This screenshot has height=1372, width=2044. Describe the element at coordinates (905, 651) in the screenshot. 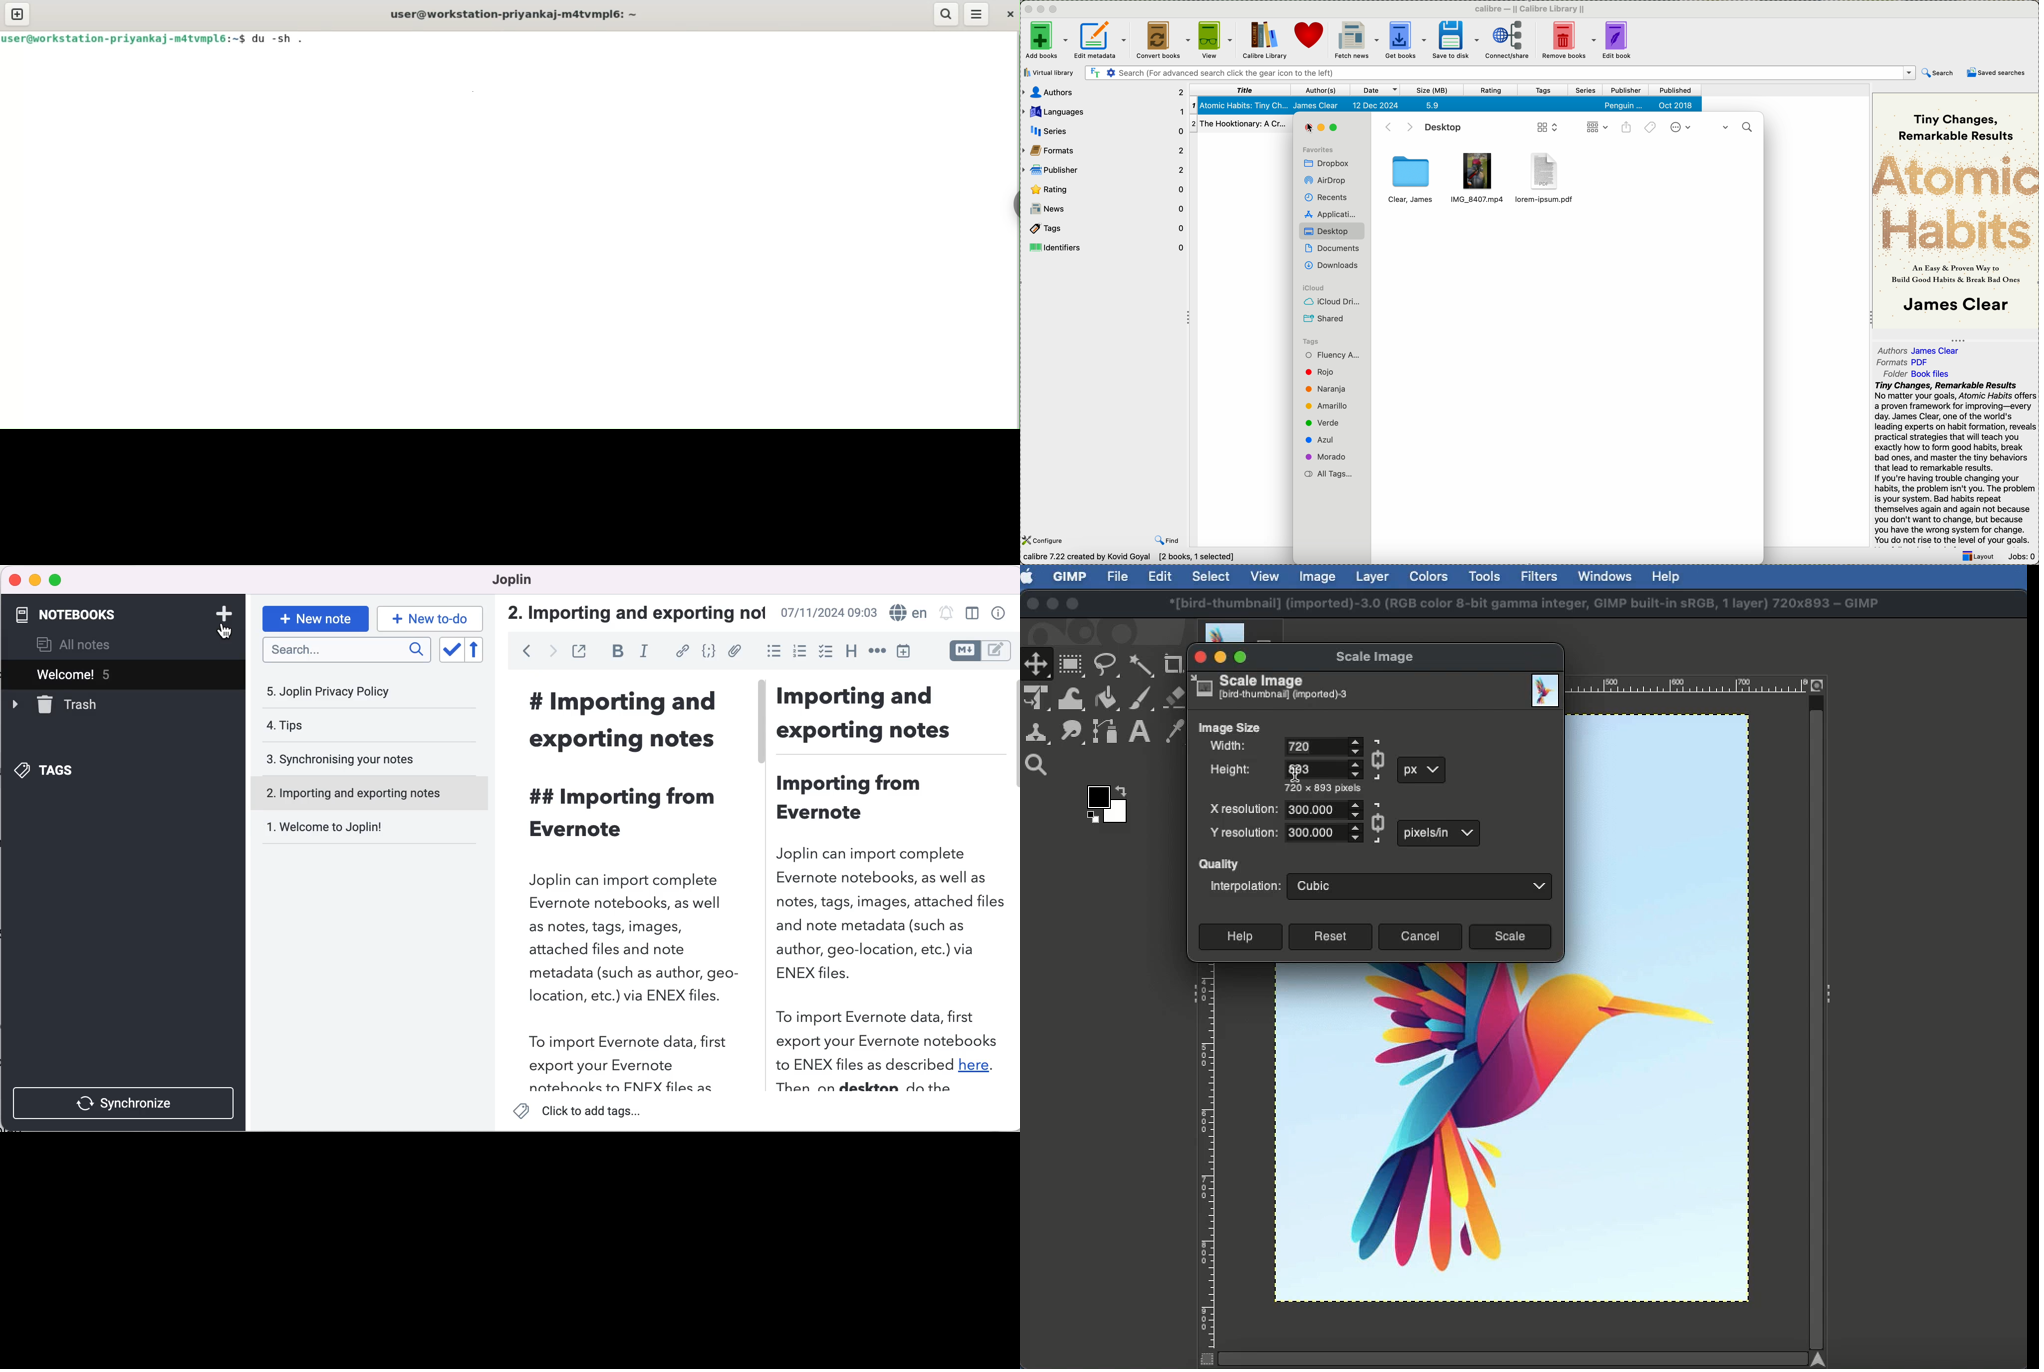

I see `insert time` at that location.